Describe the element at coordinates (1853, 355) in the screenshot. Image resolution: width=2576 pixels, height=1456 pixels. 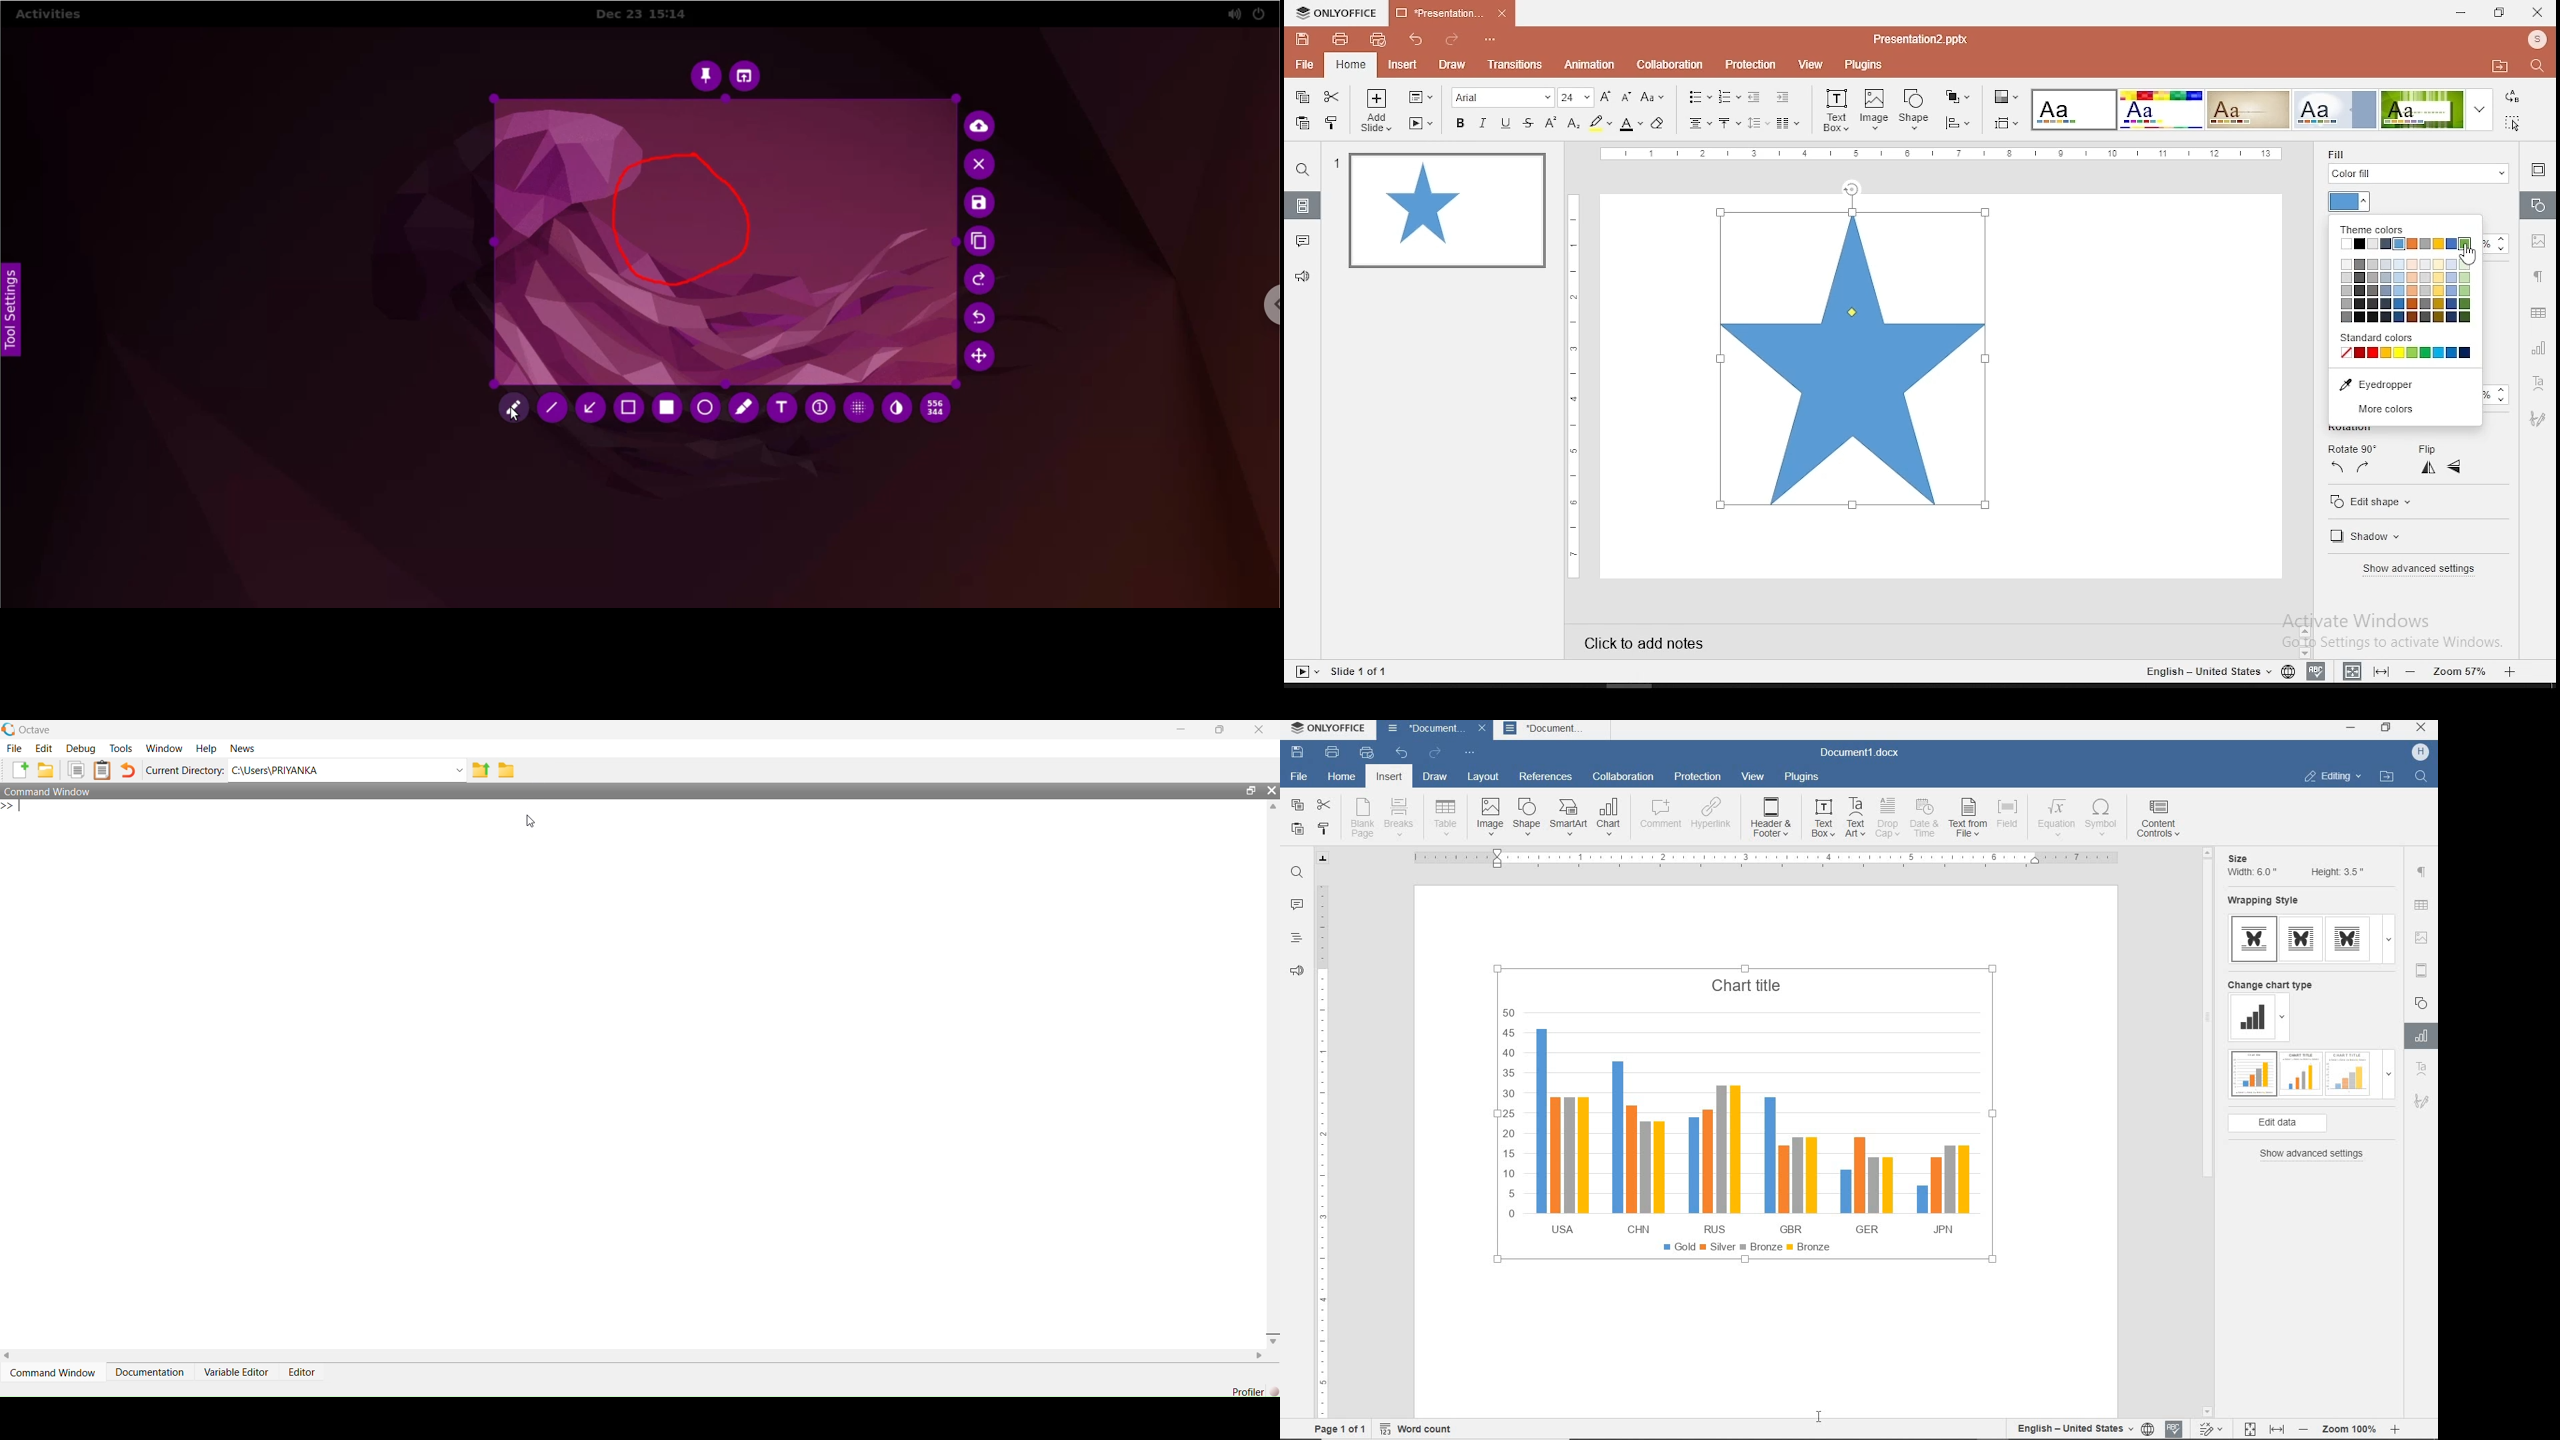
I see `active shape` at that location.